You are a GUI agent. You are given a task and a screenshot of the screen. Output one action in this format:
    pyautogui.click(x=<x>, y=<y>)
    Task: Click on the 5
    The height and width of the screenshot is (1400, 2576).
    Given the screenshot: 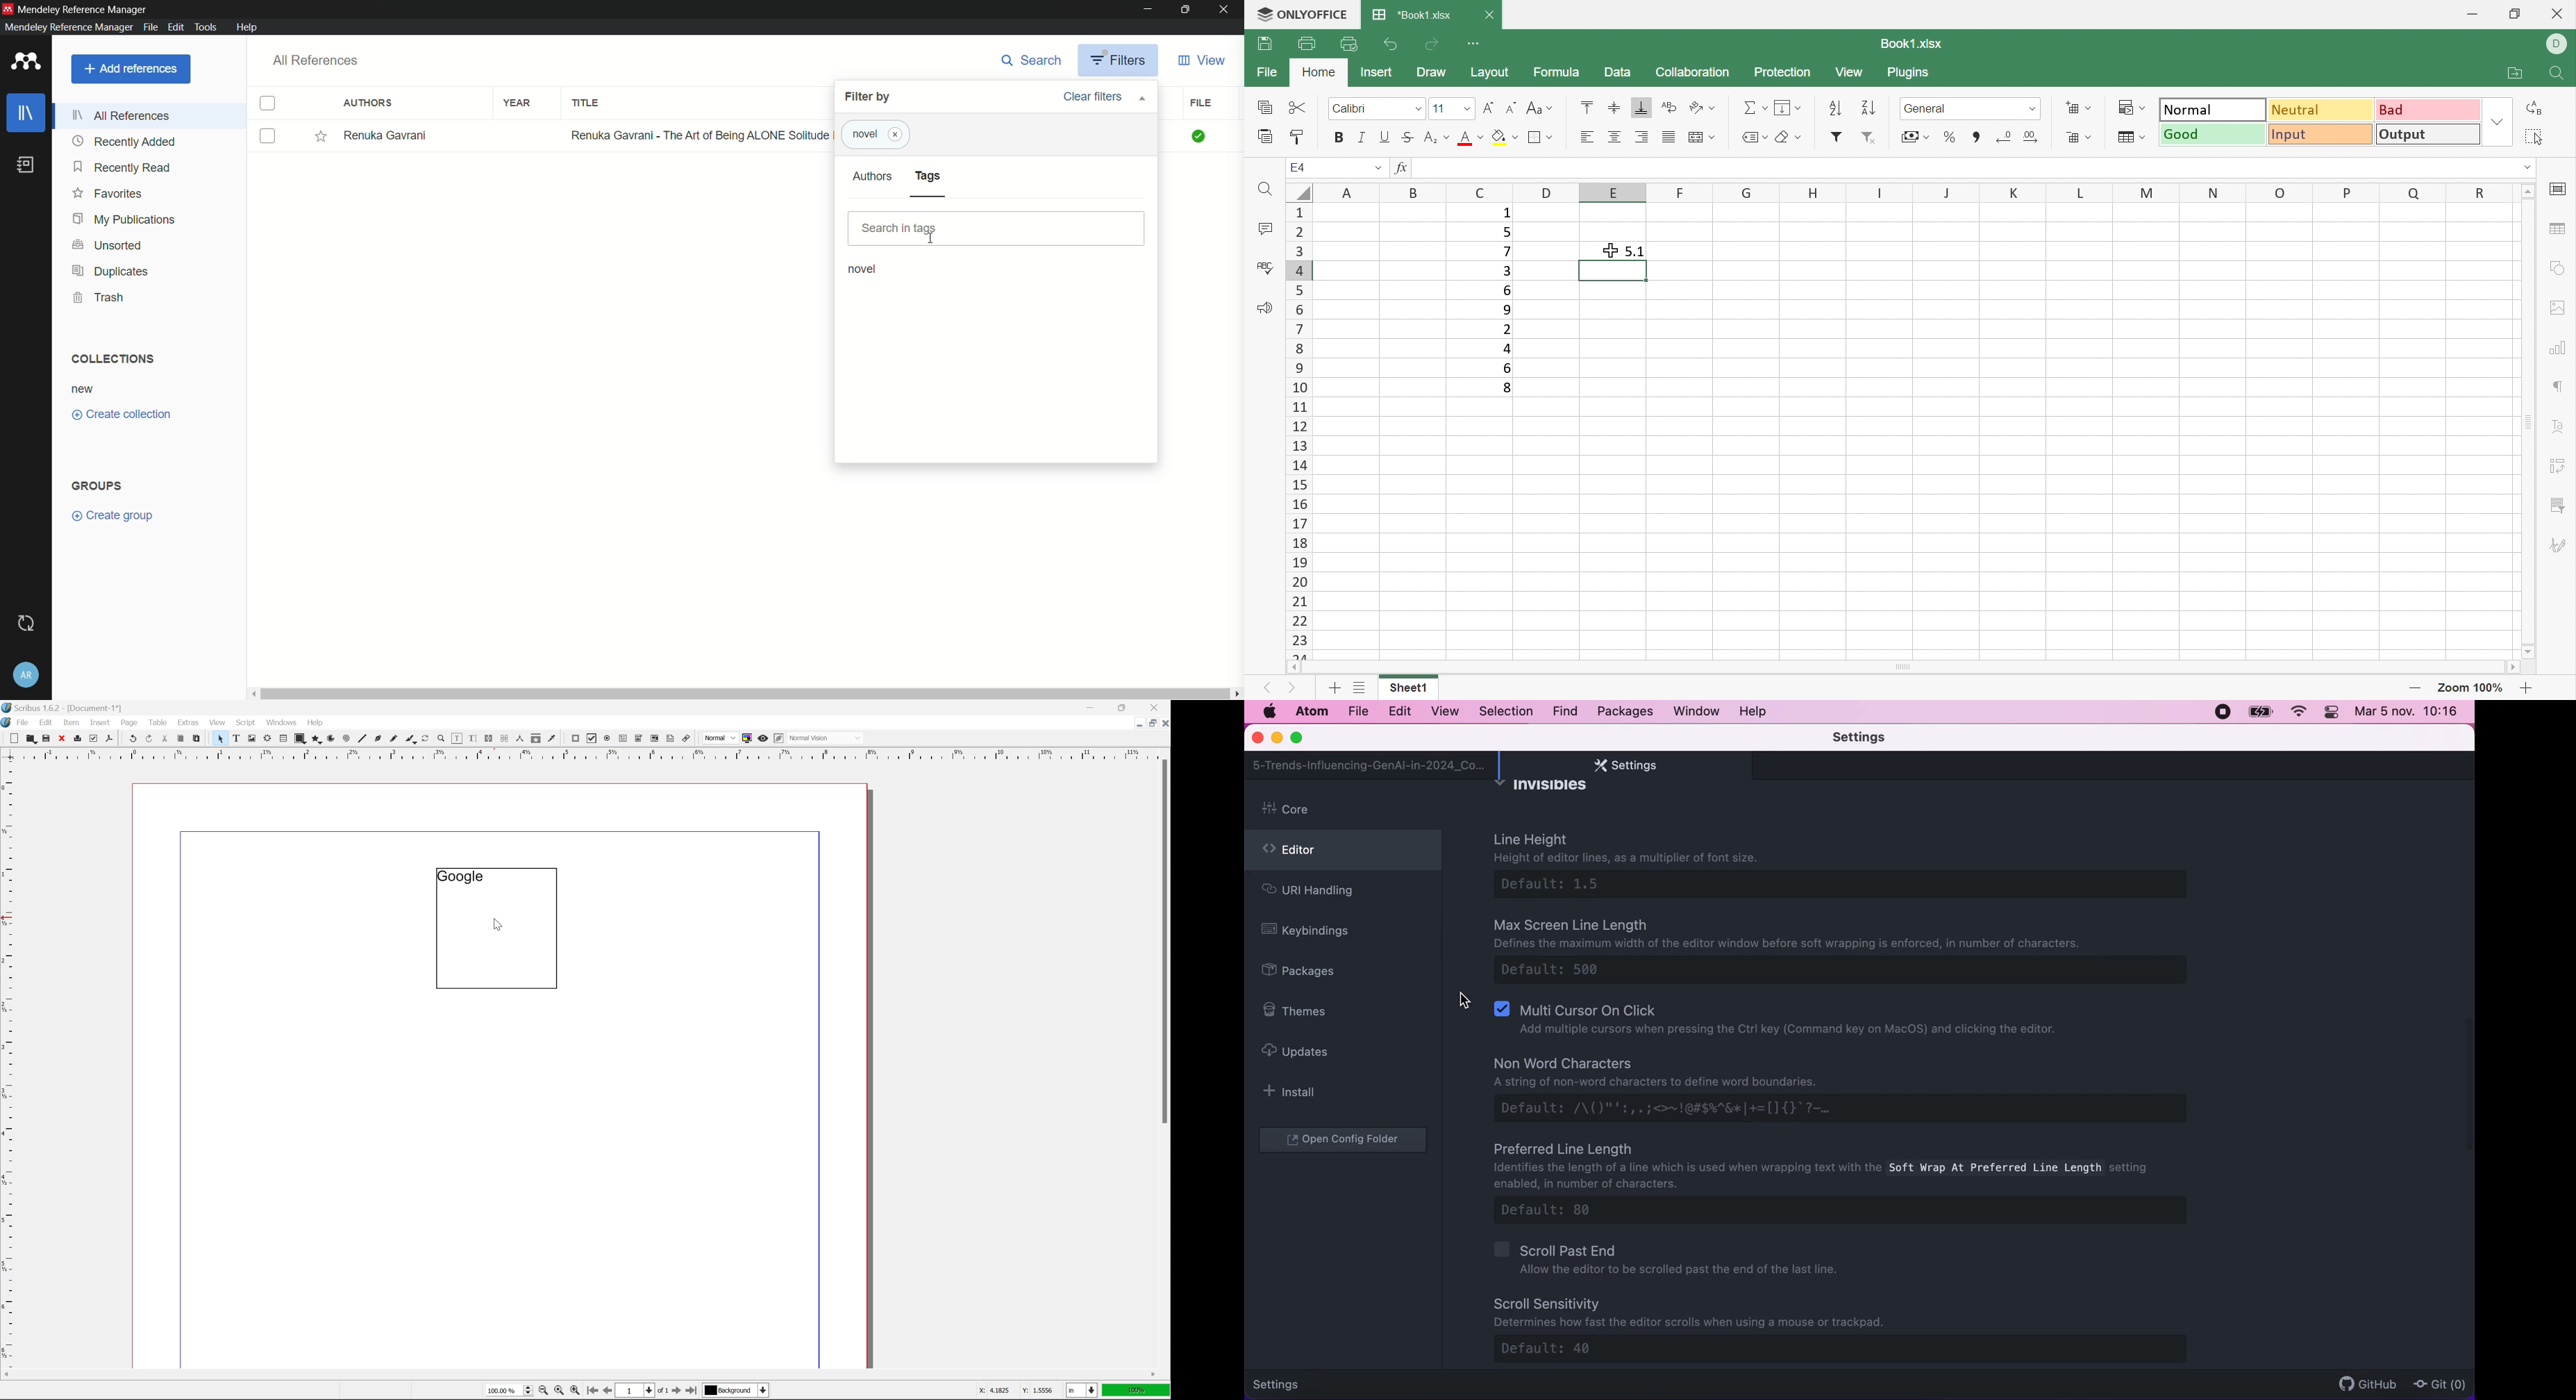 What is the action you would take?
    pyautogui.click(x=1507, y=231)
    